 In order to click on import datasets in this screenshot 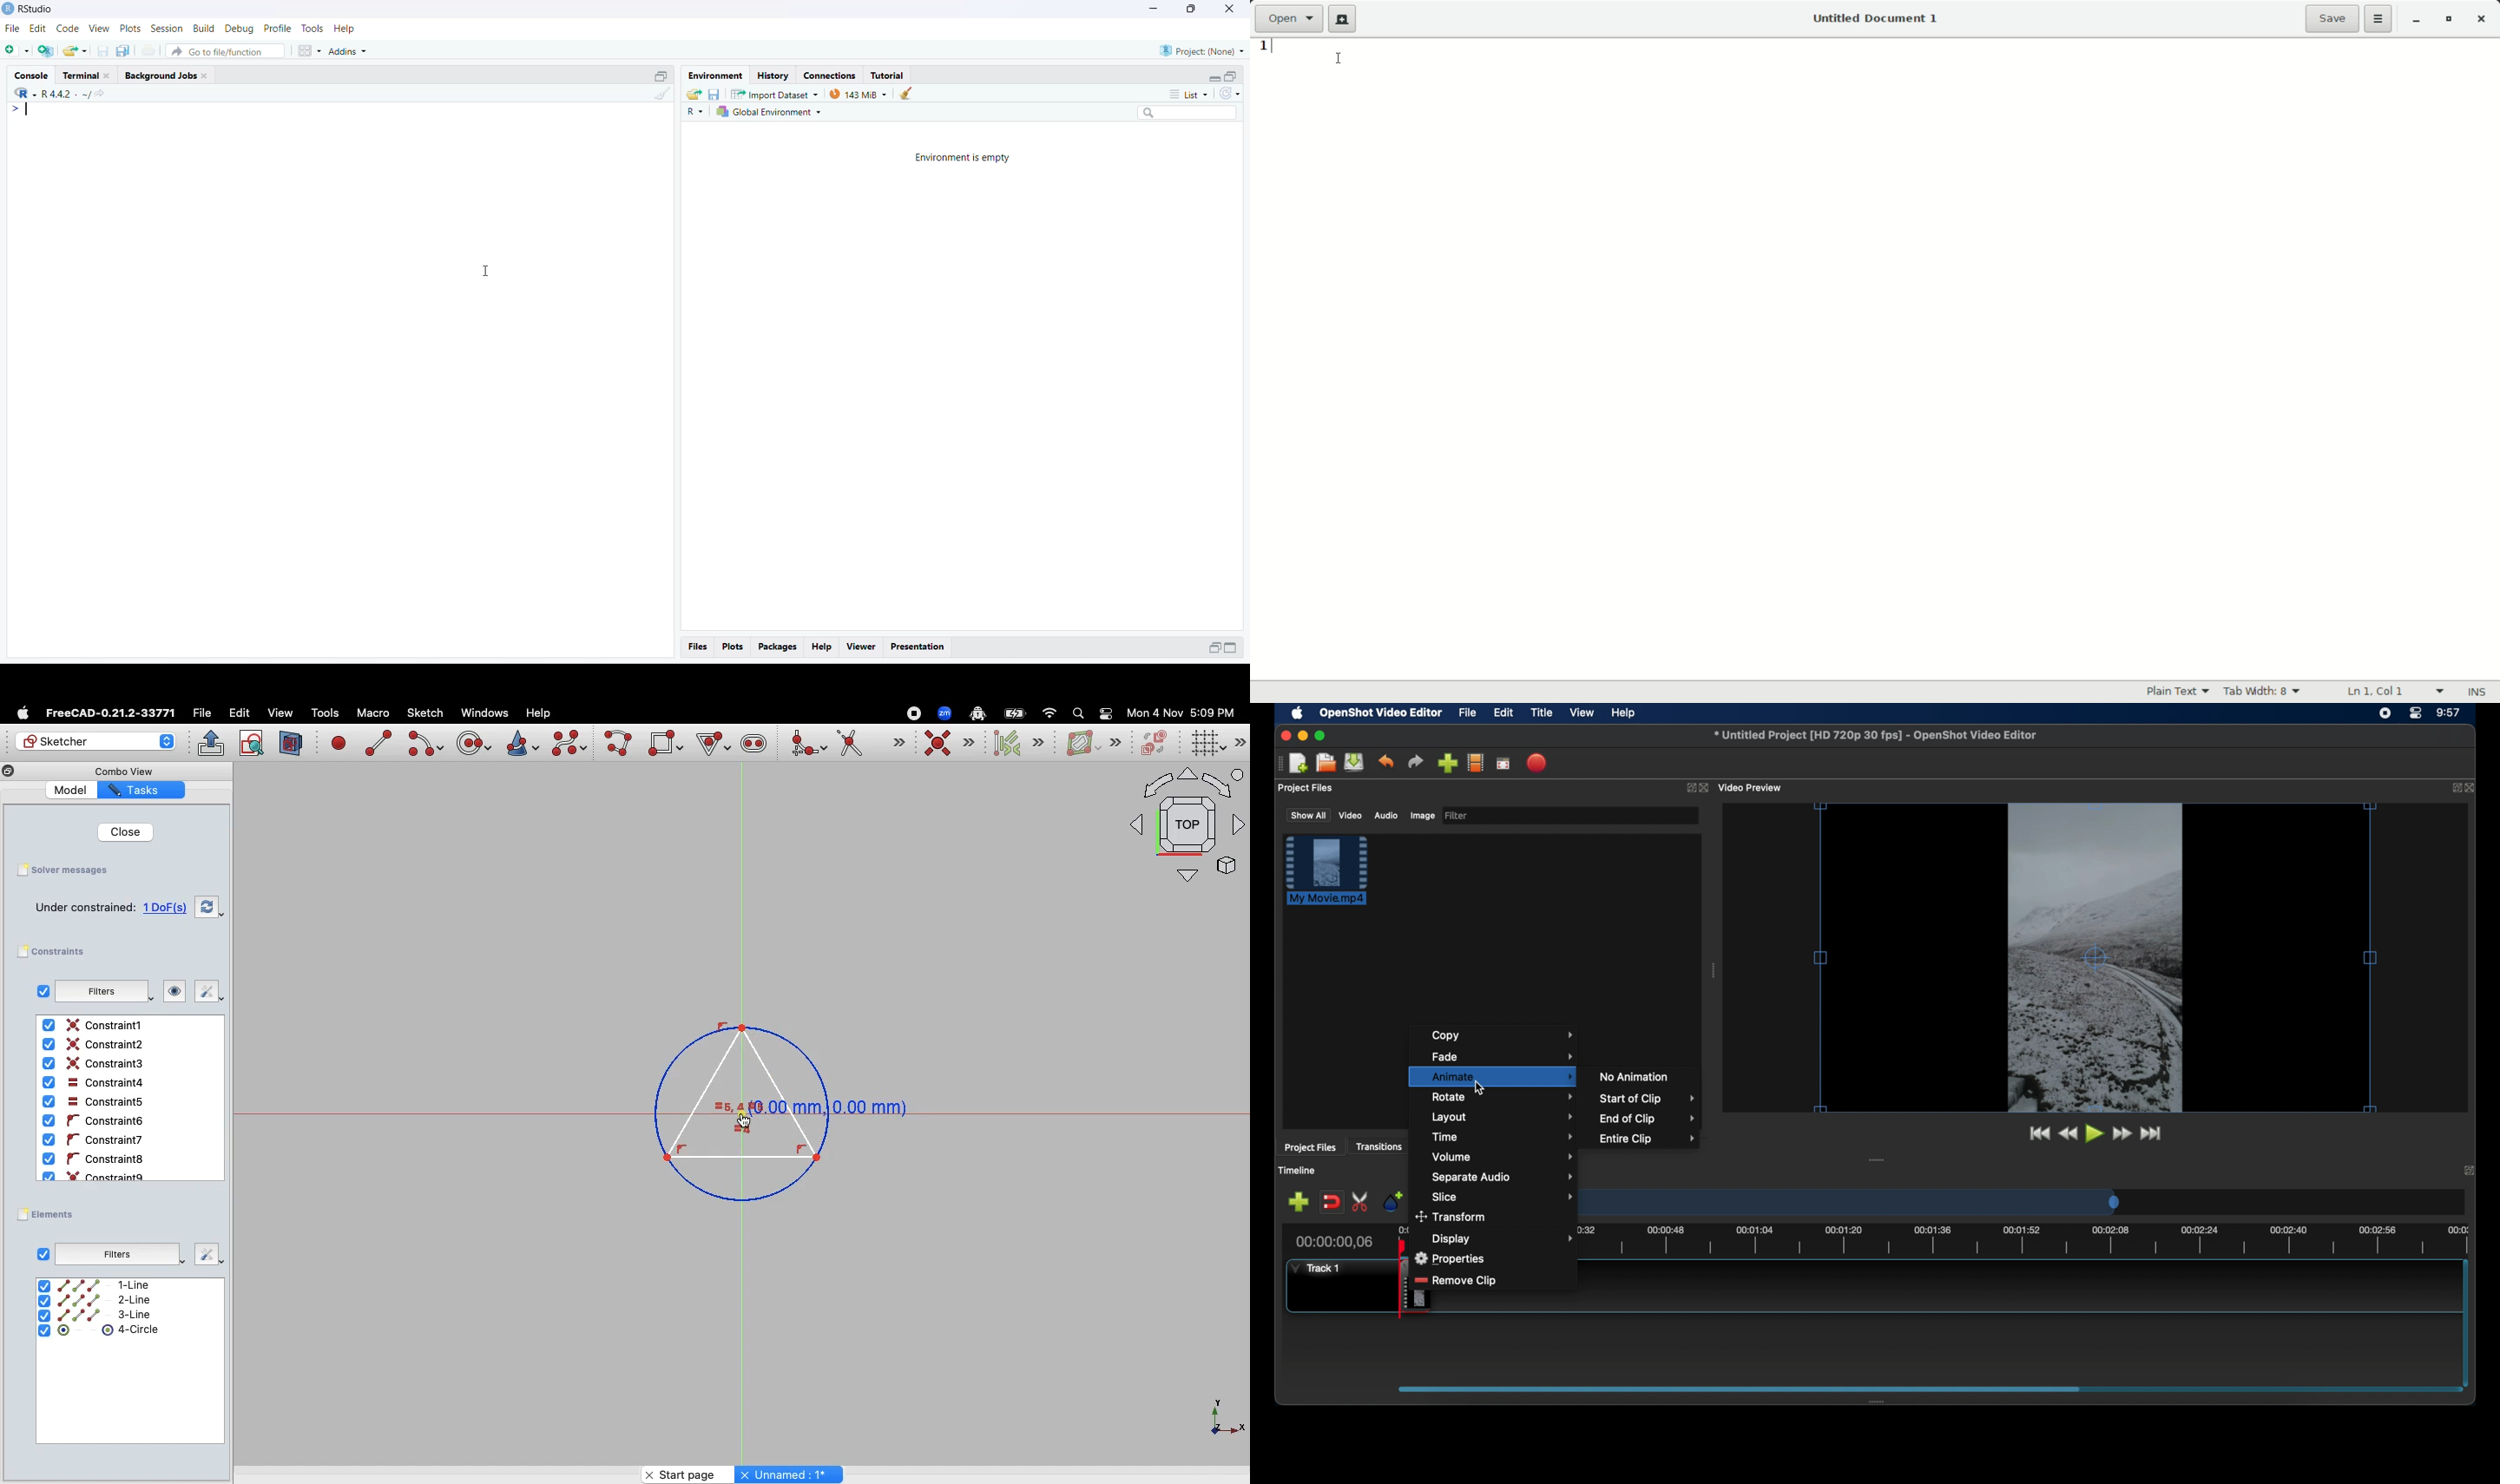, I will do `click(775, 94)`.